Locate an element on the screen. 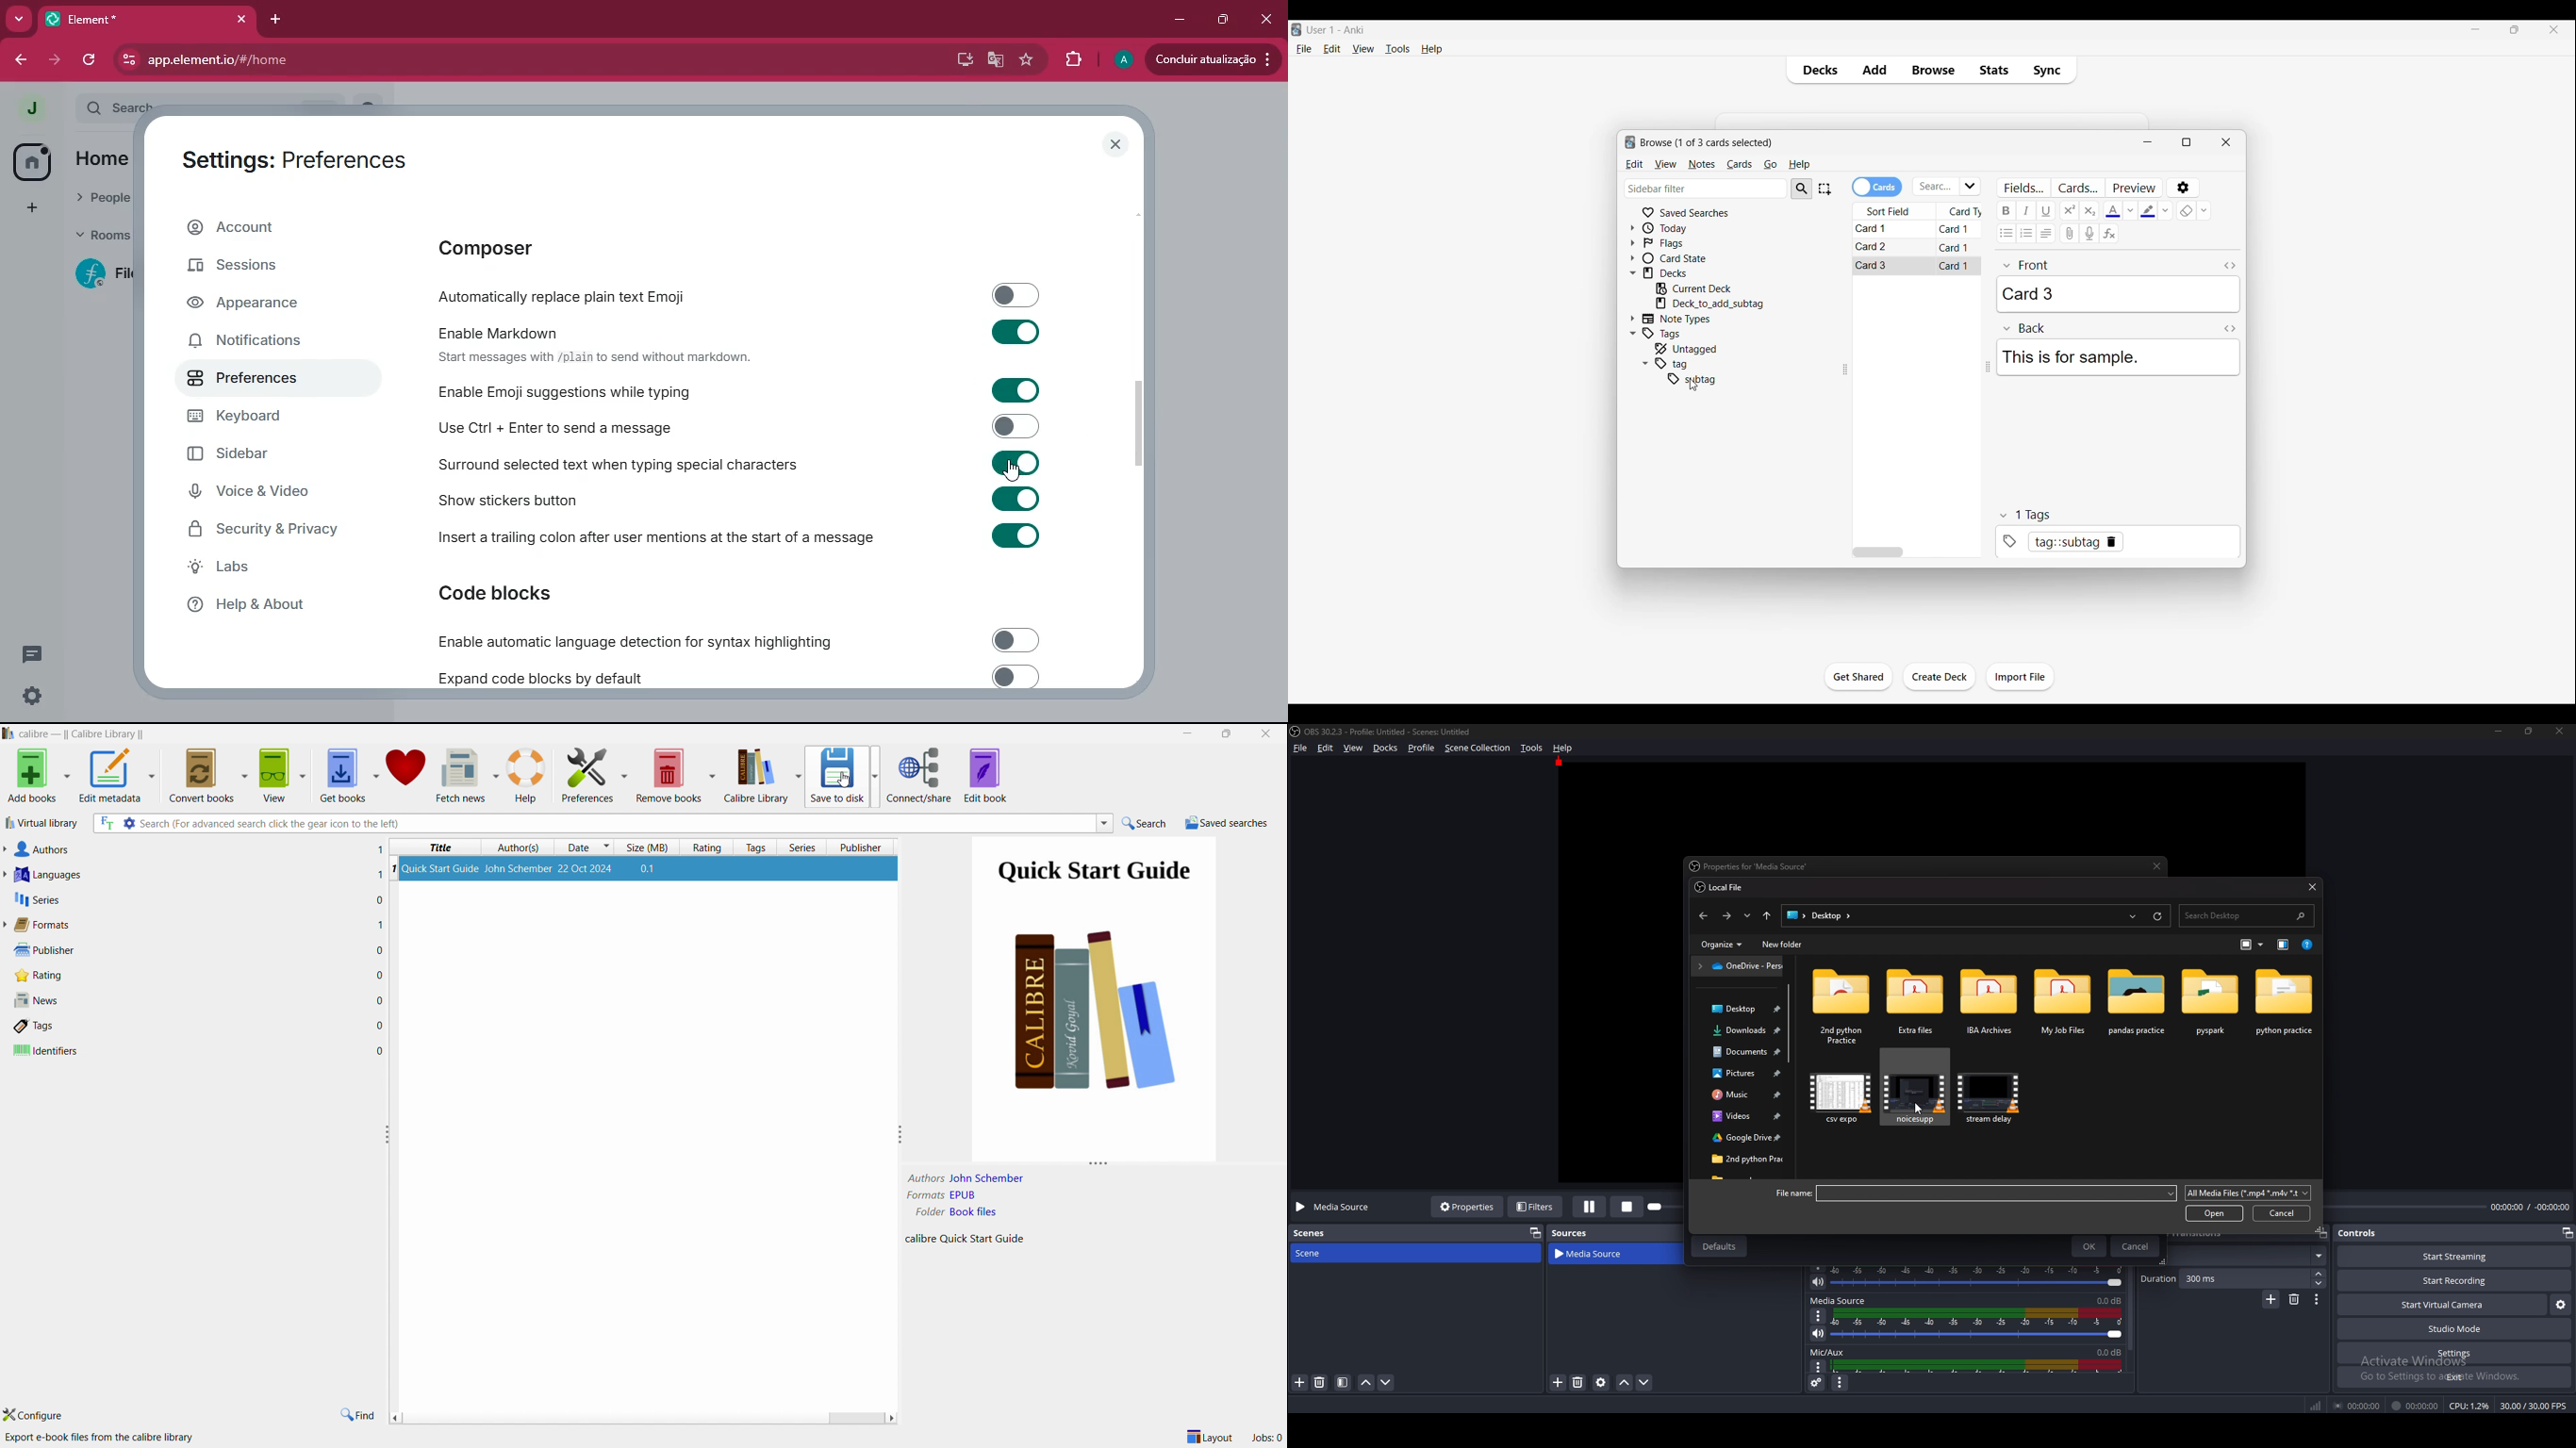 The width and height of the screenshot is (2576, 1456). upto desktop is located at coordinates (1768, 916).